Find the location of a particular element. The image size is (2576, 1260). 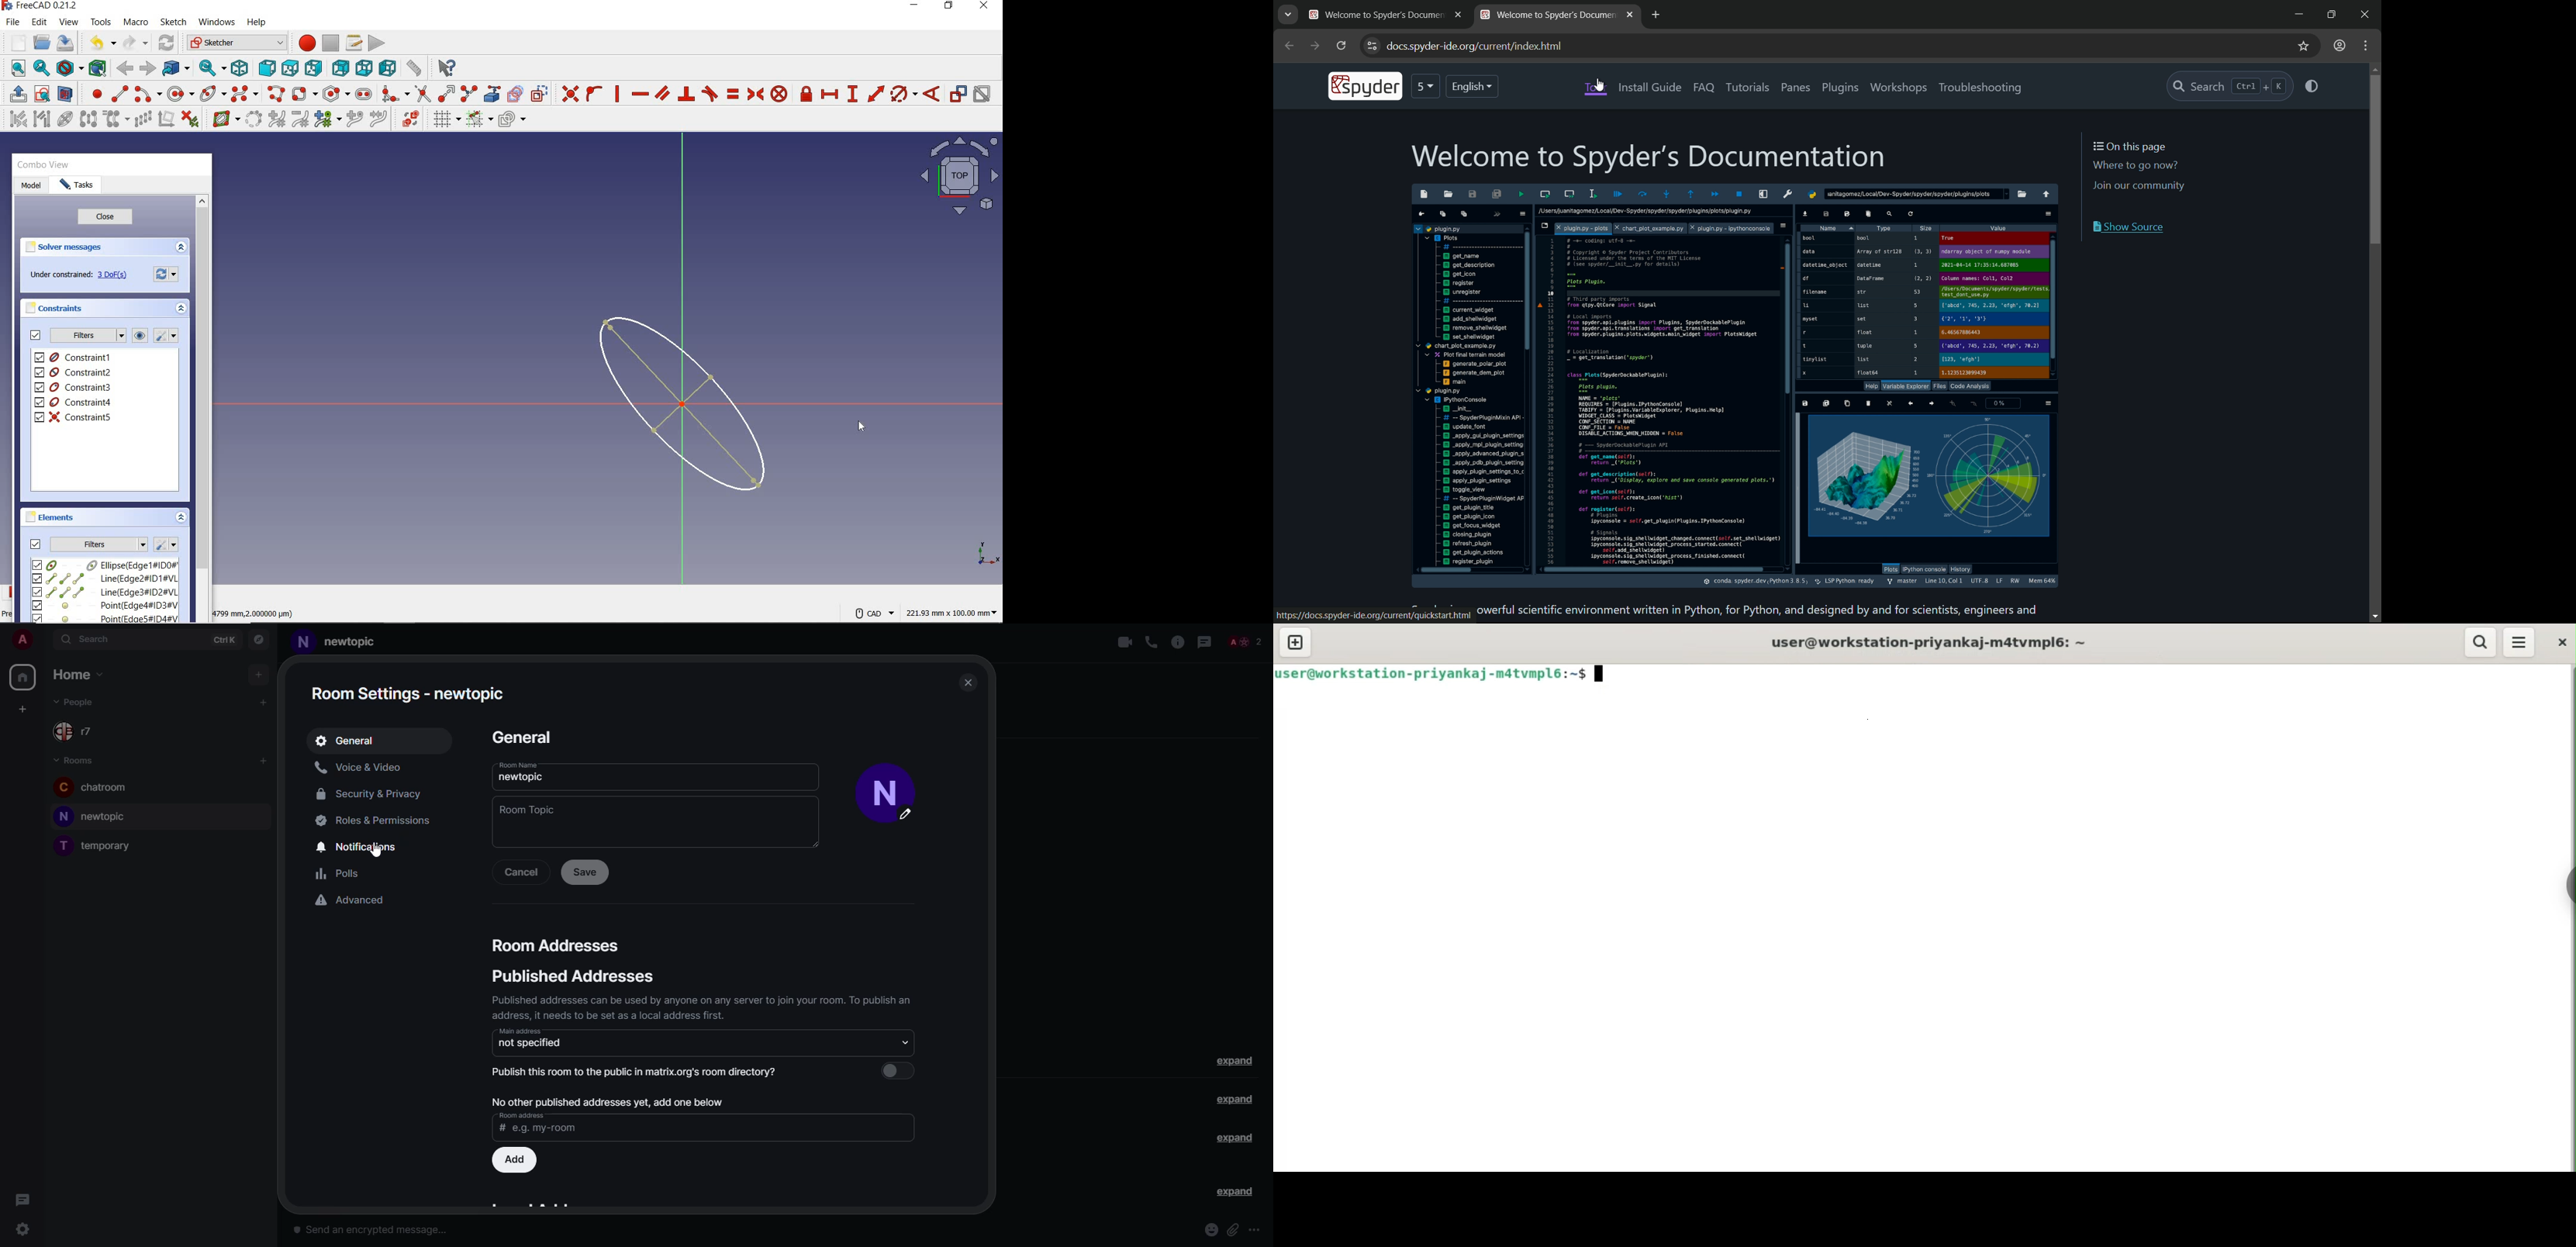

ellipse is located at coordinates (213, 93).